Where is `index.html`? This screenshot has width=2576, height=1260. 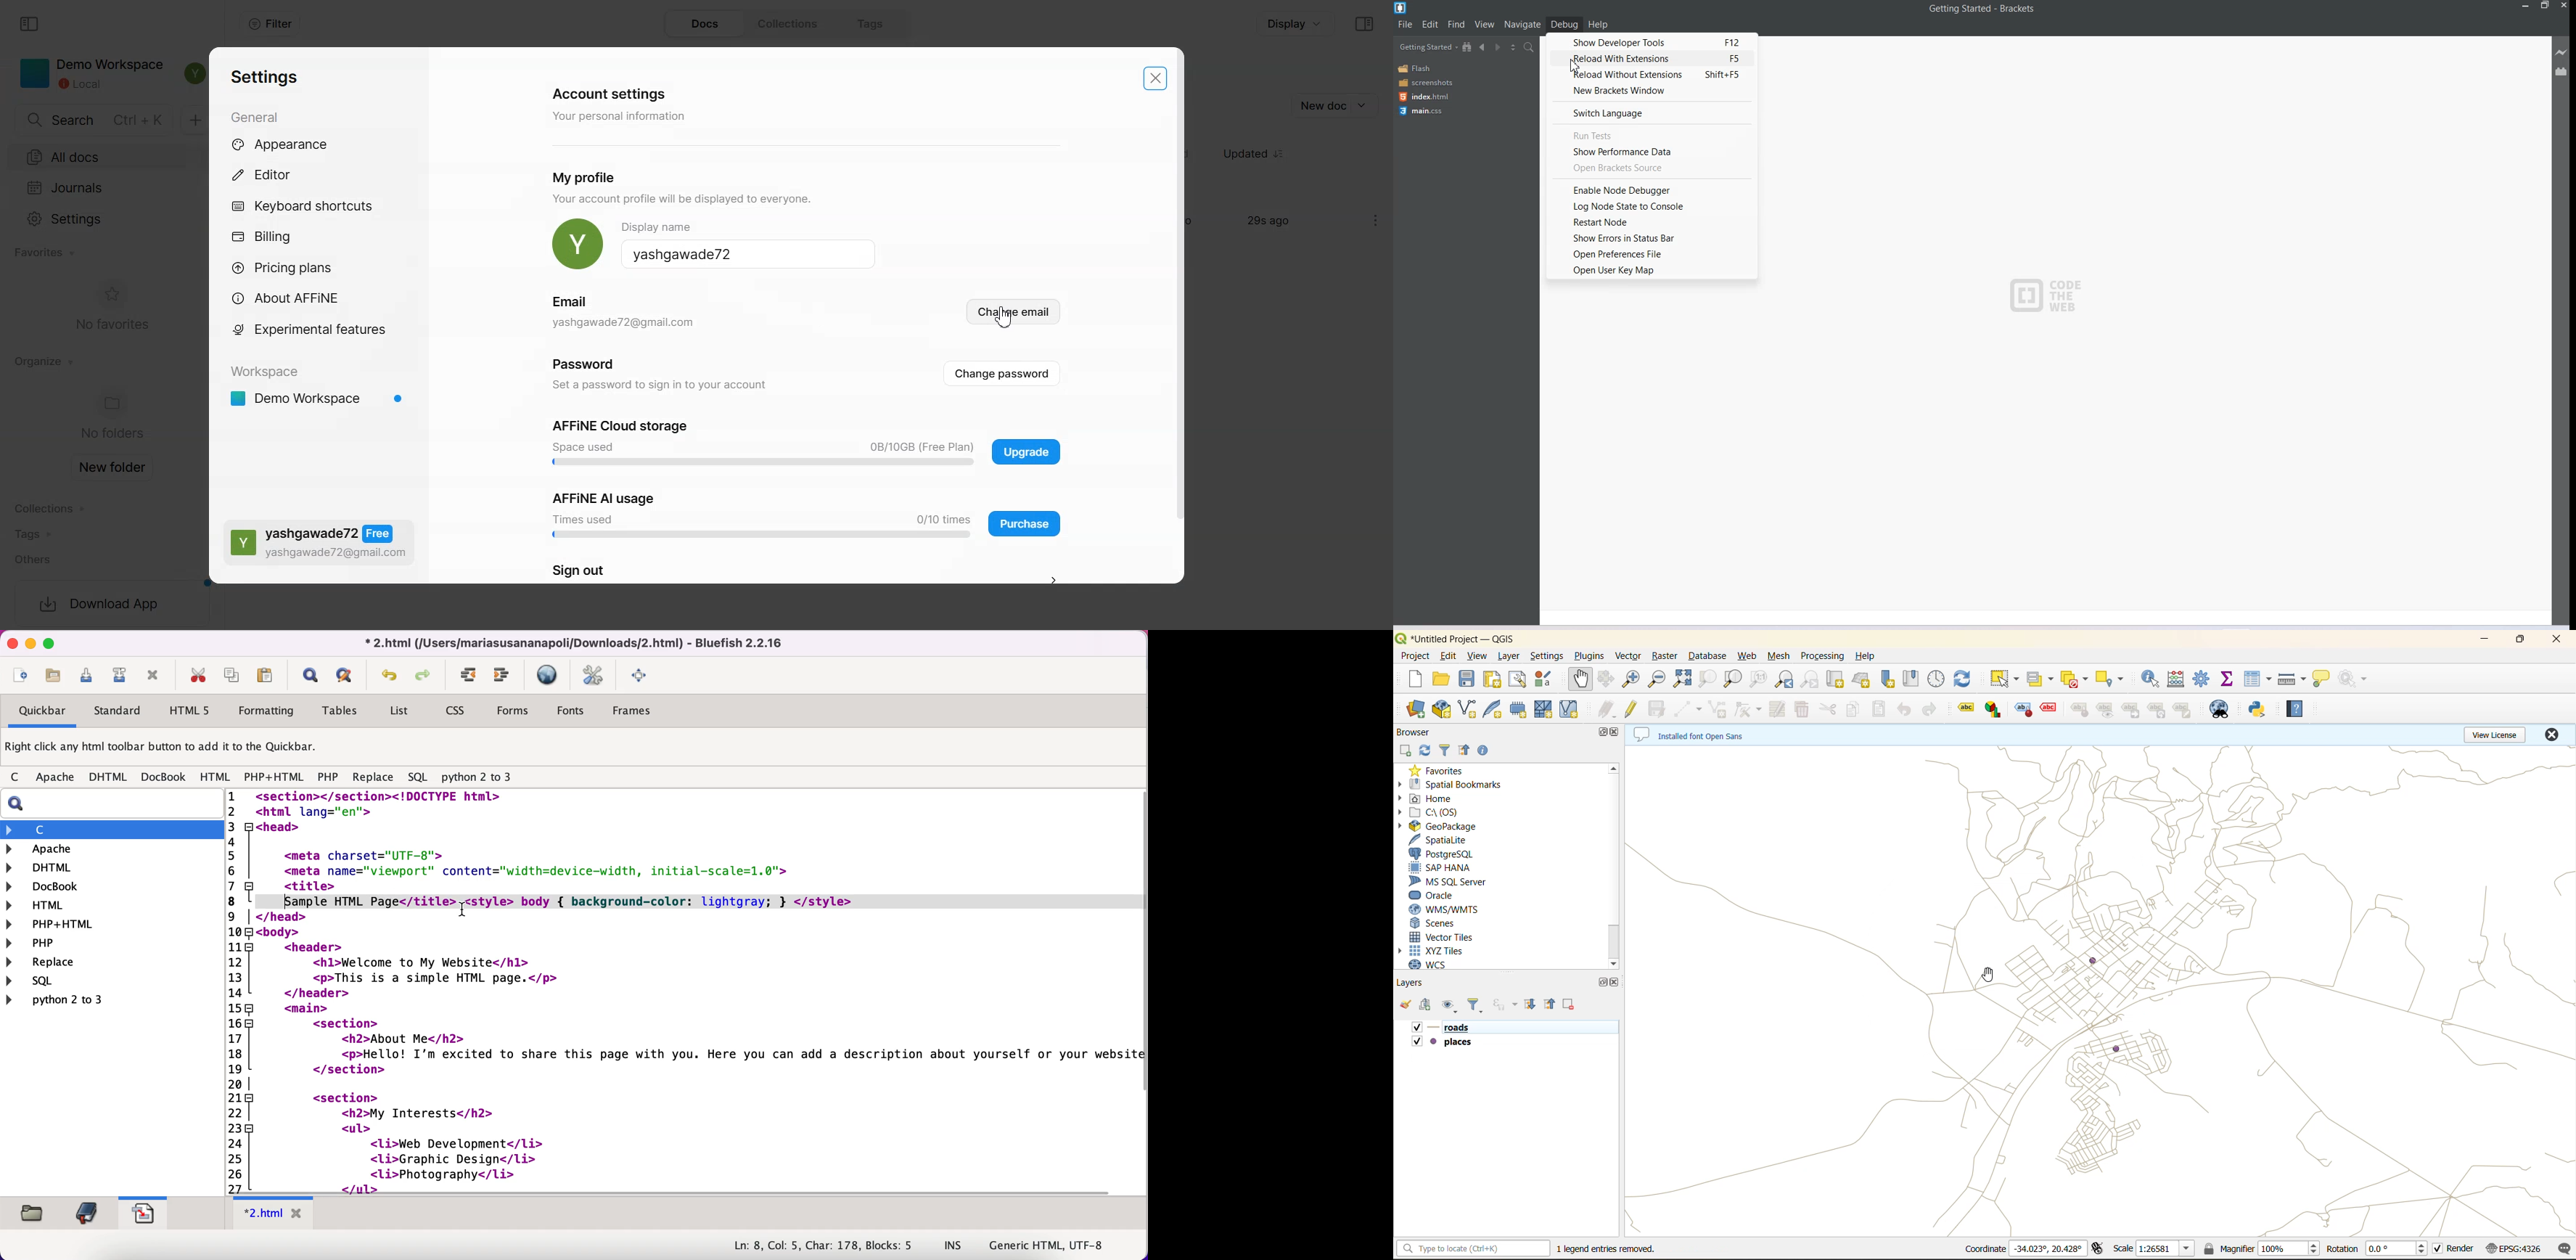
index.html is located at coordinates (1424, 97).